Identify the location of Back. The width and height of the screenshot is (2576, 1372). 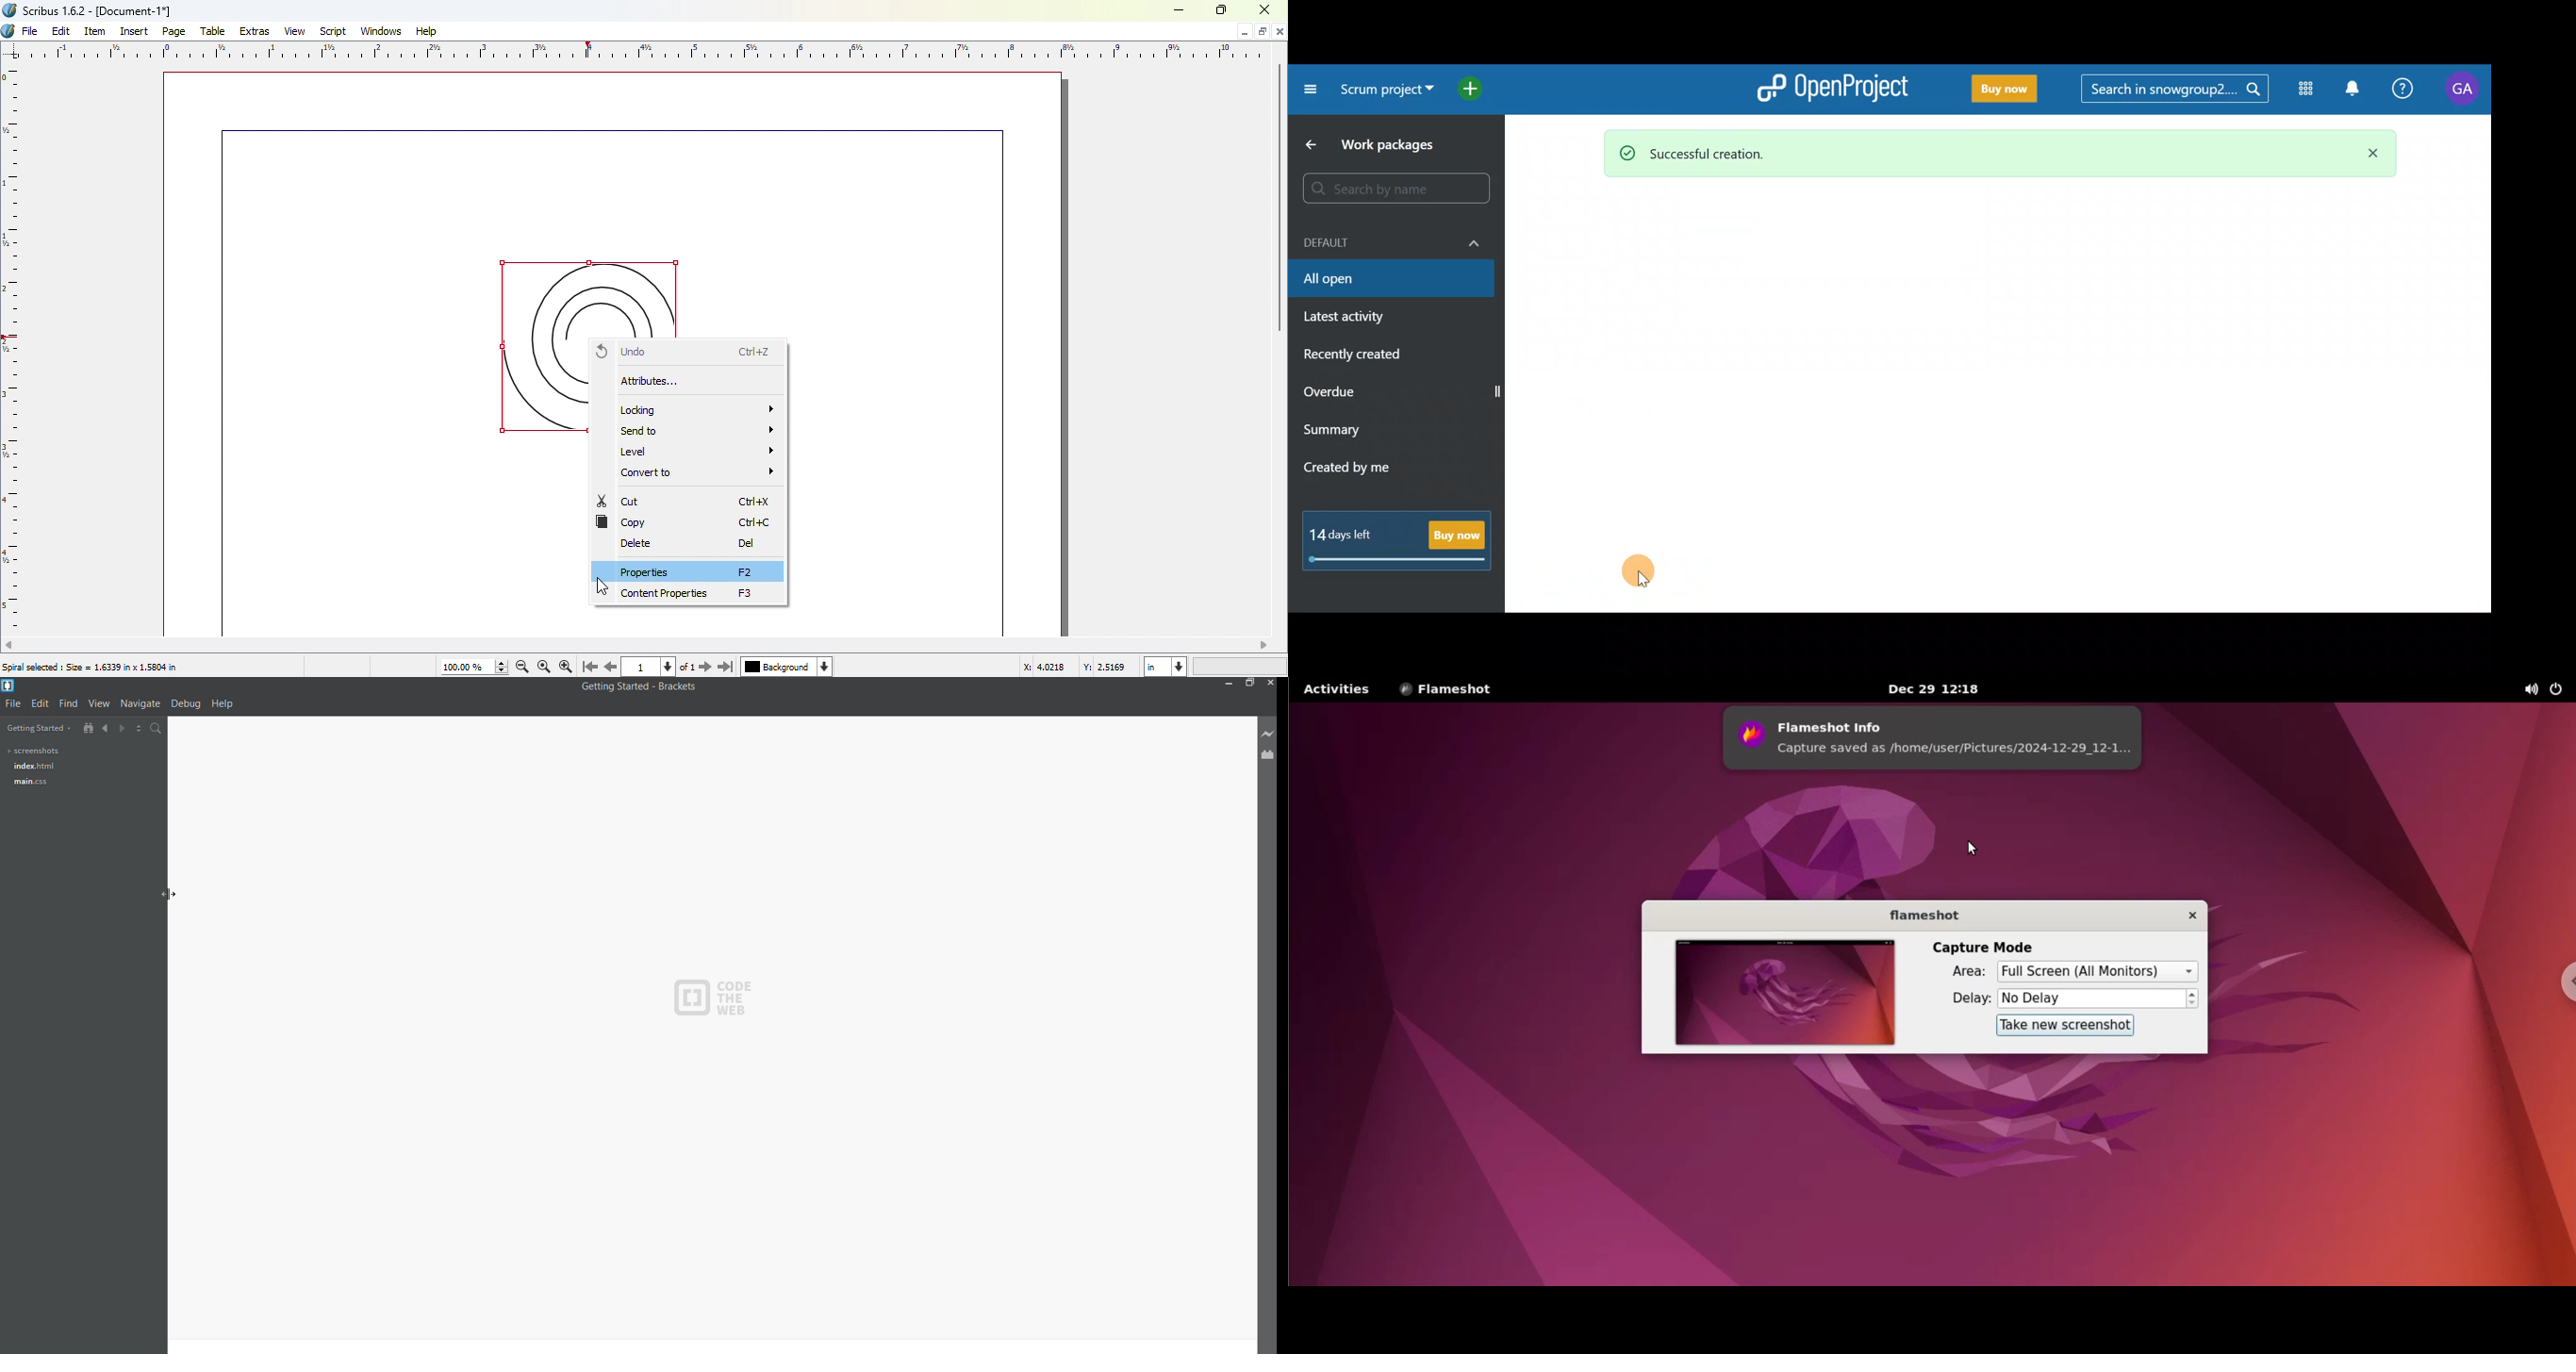
(1309, 145).